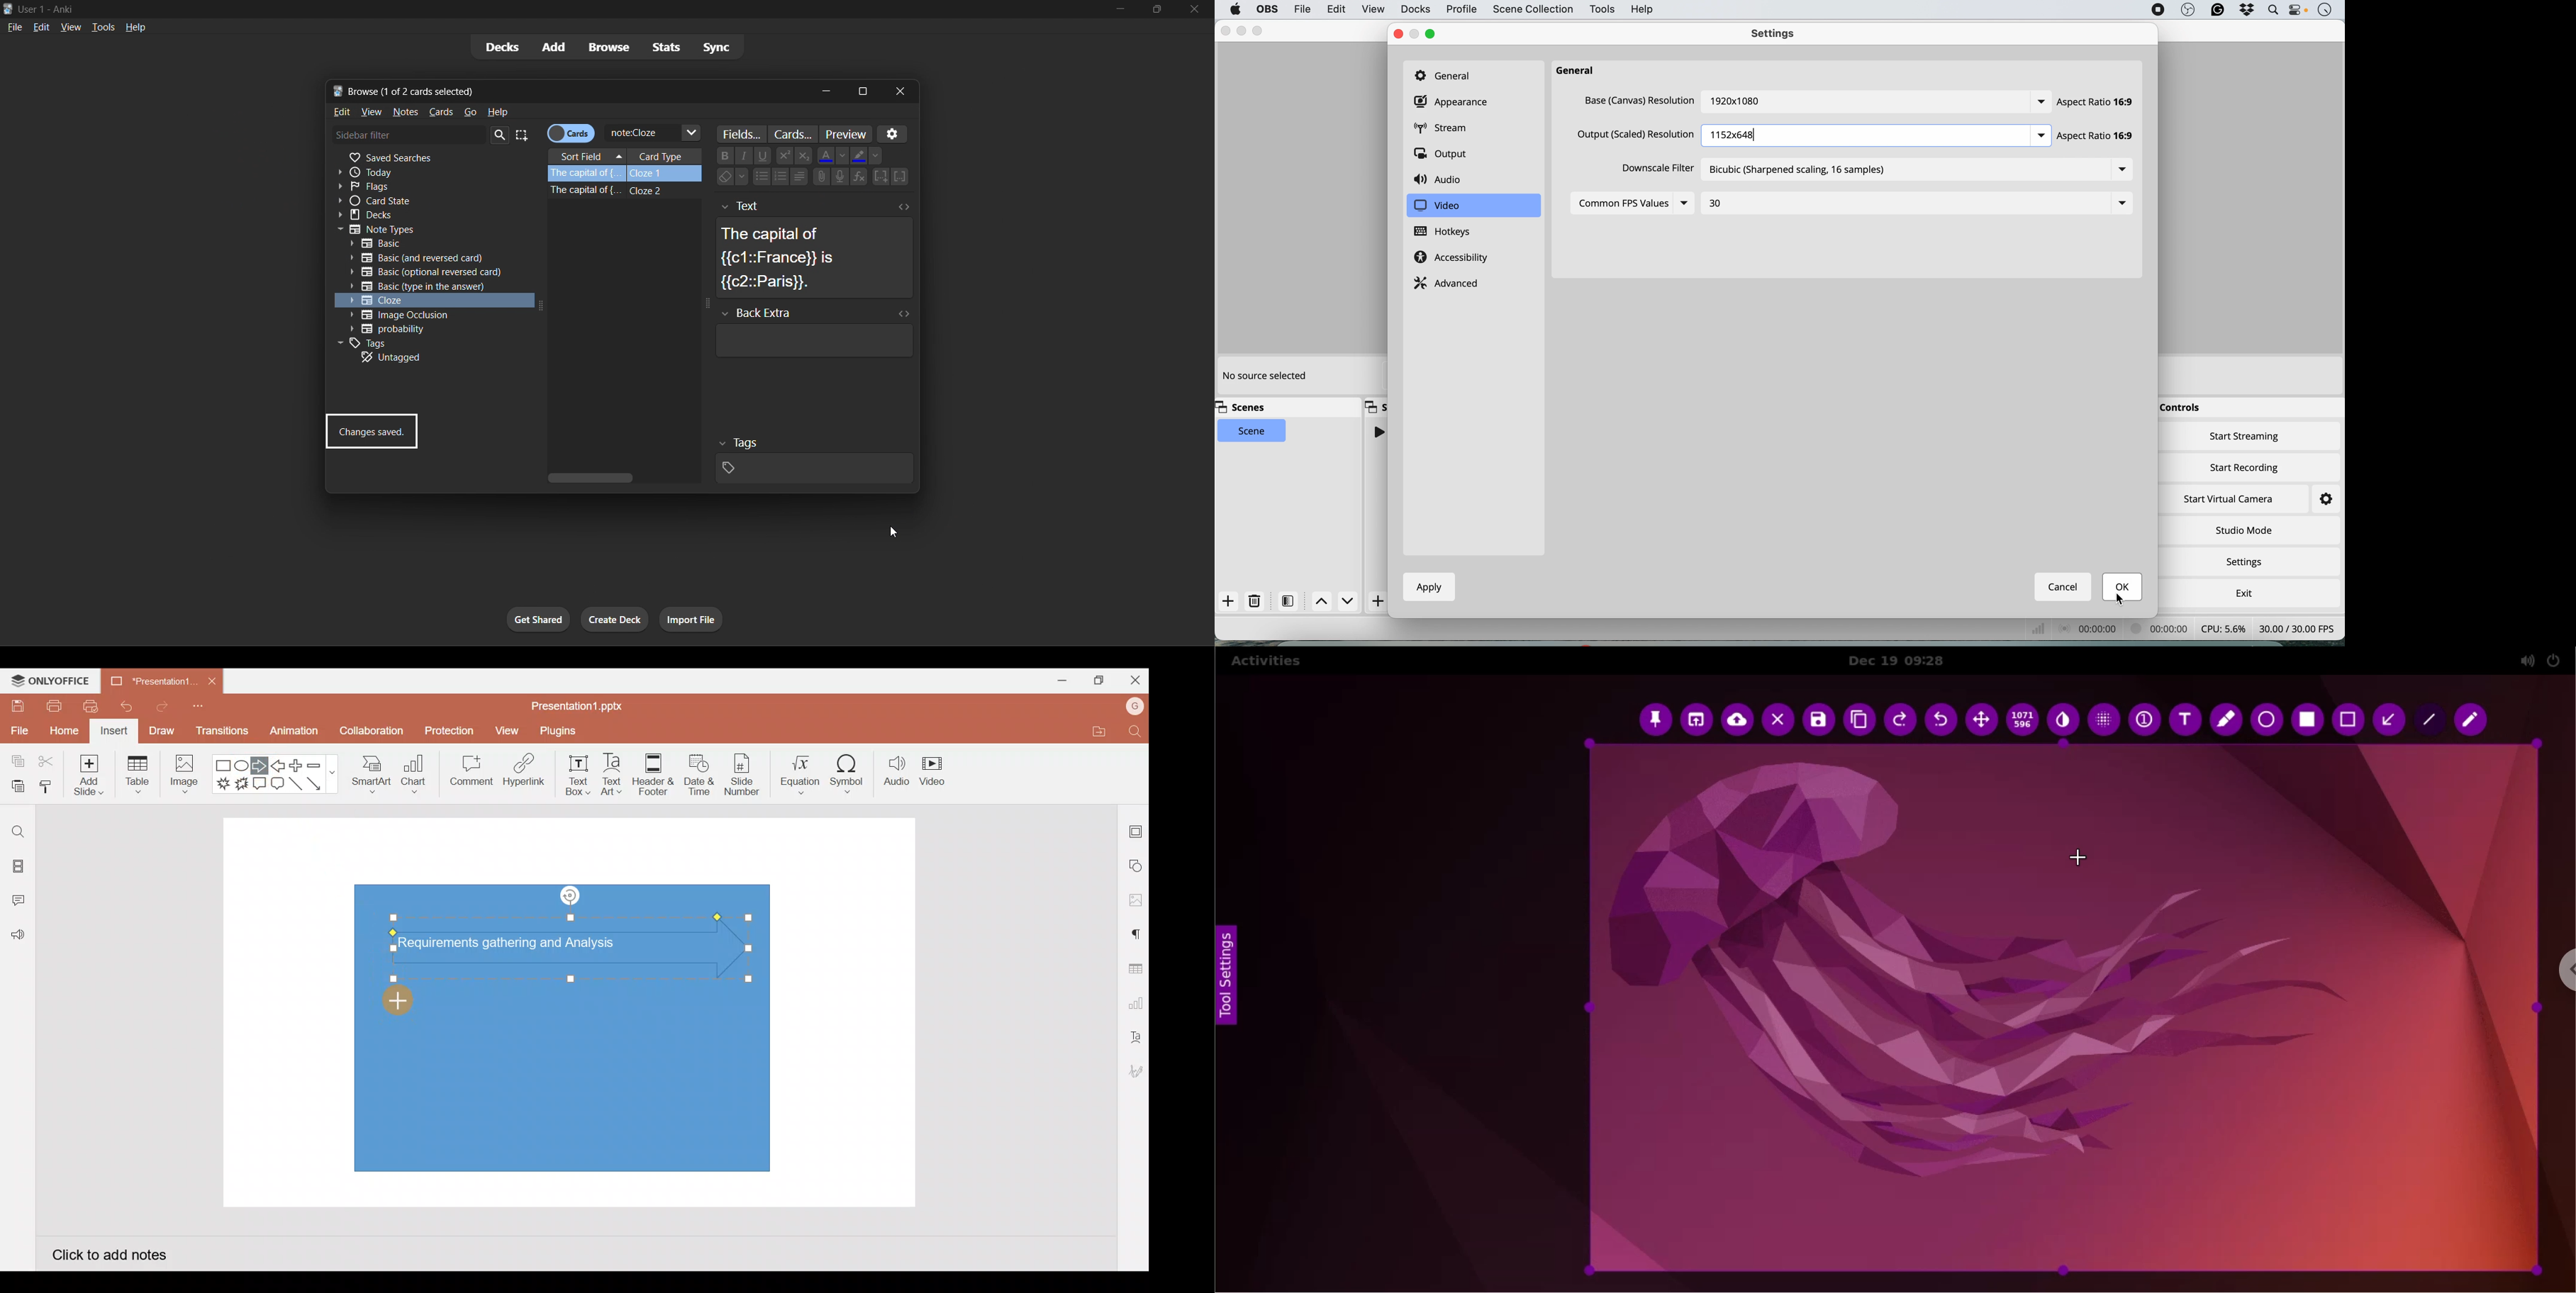 This screenshot has height=1316, width=2576. I want to click on Slides, so click(17, 868).